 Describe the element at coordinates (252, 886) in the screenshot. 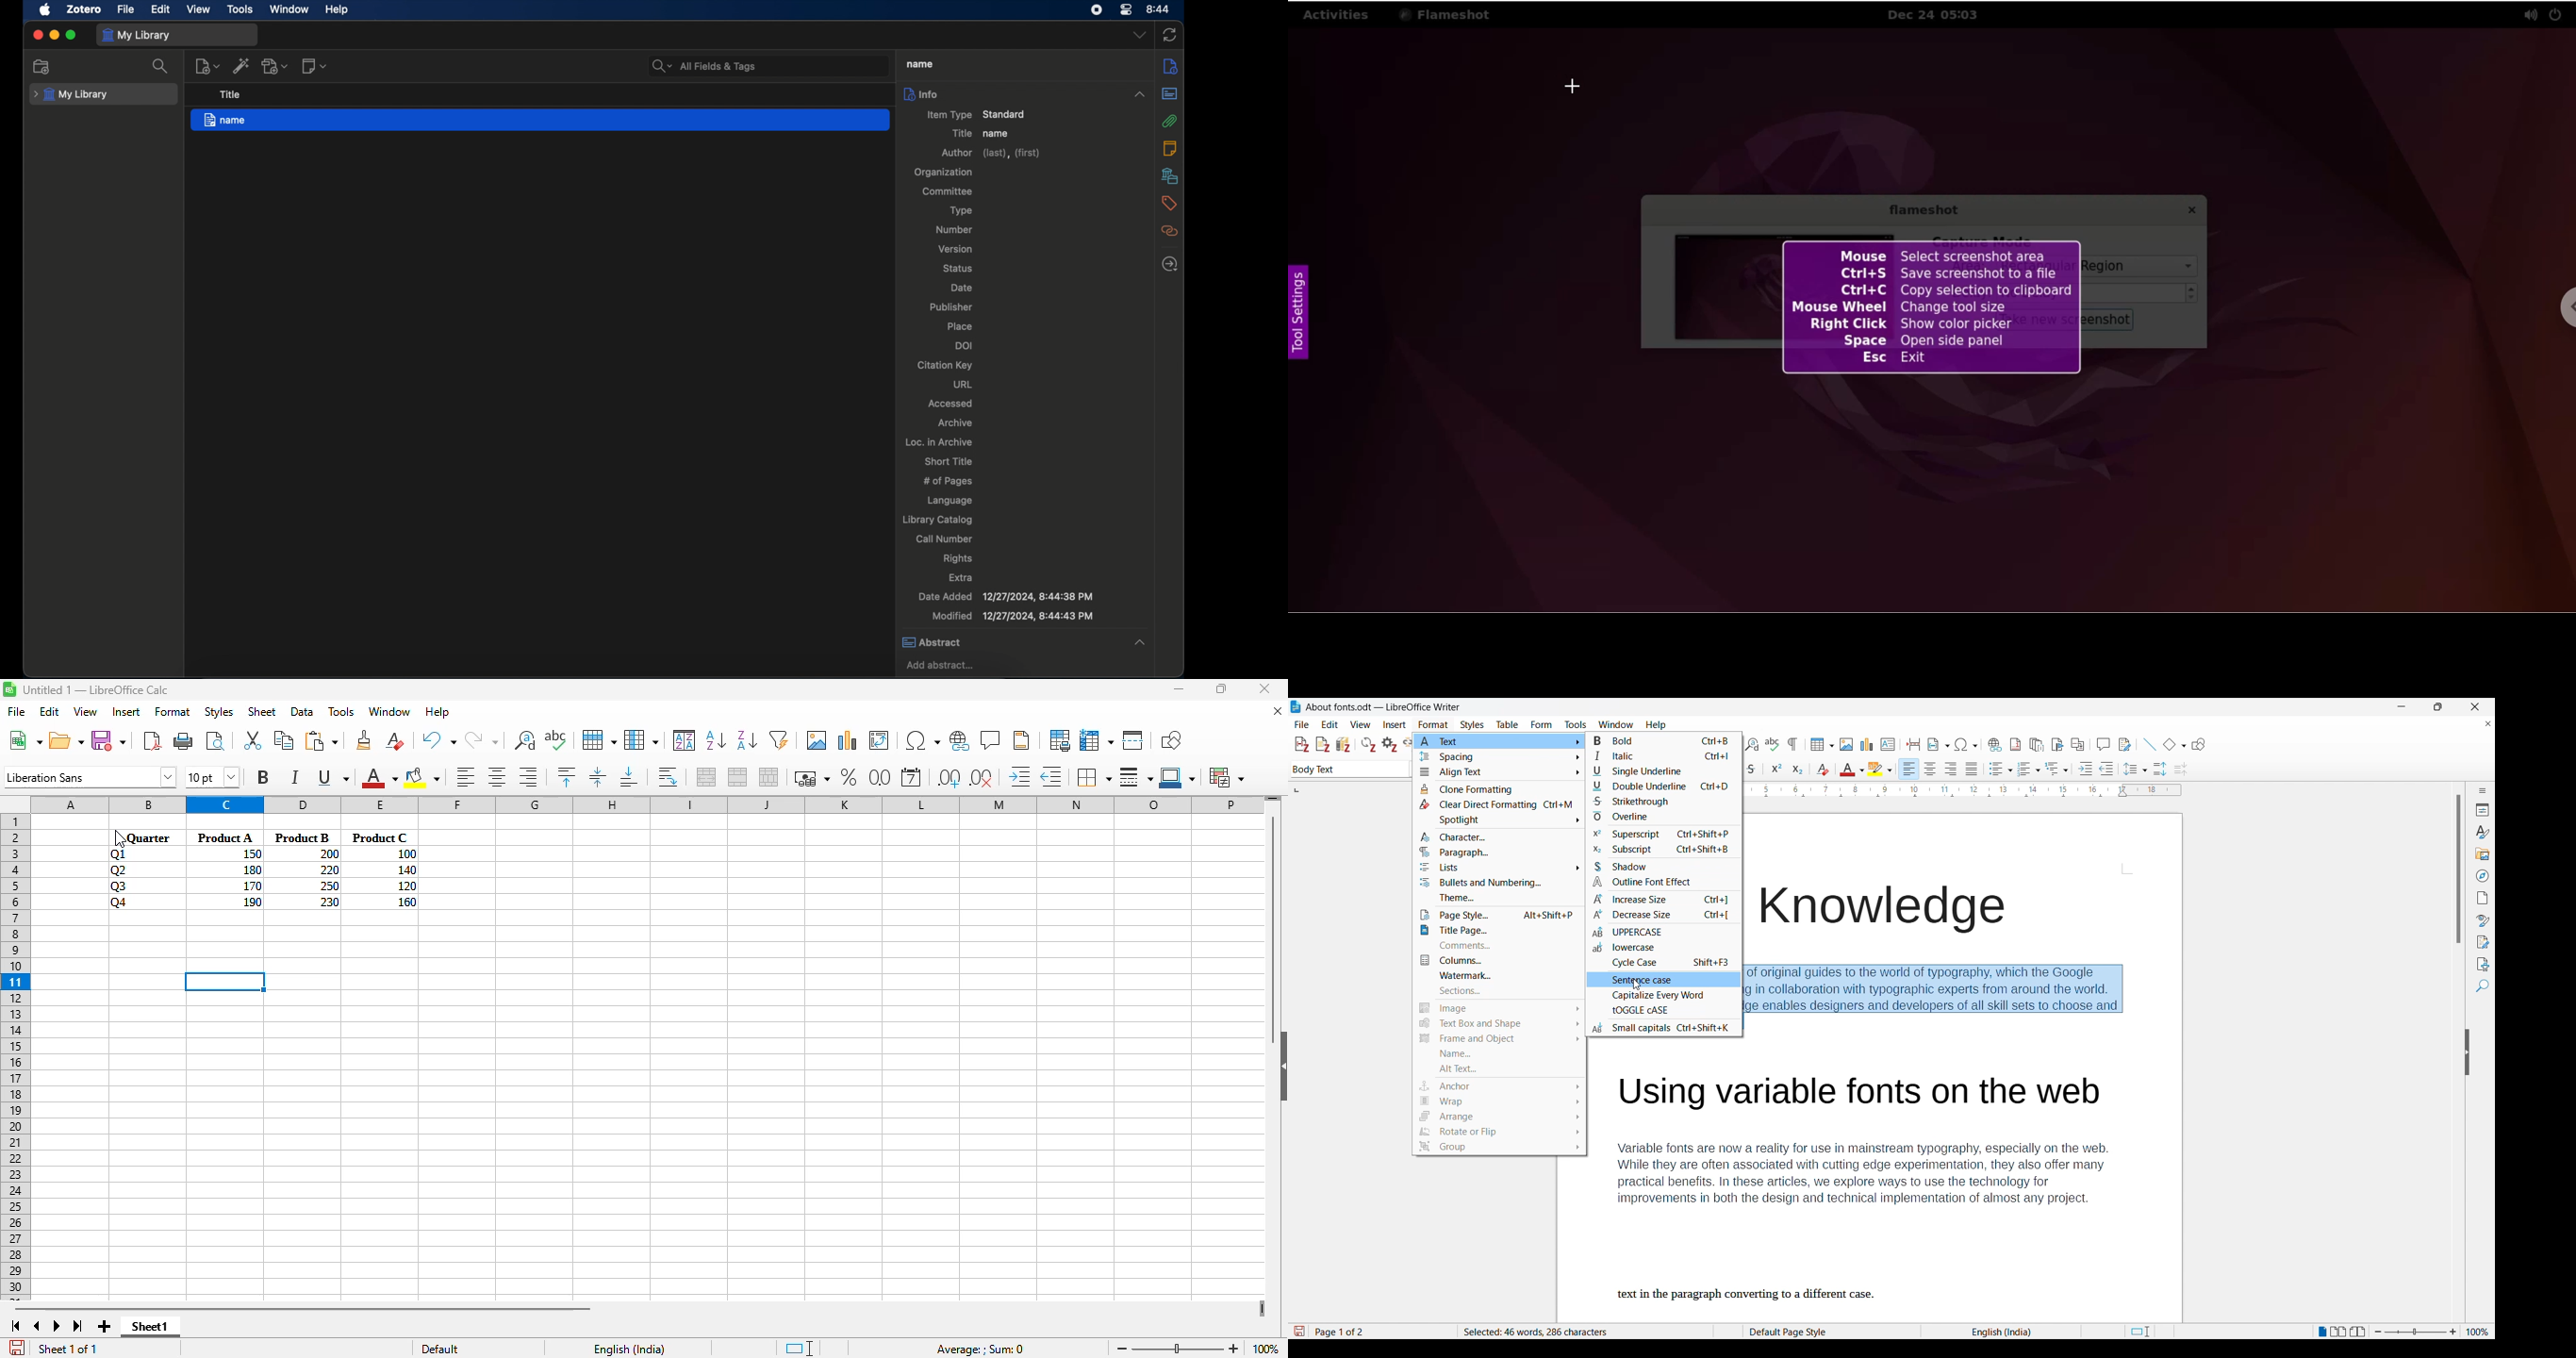

I see `170` at that location.